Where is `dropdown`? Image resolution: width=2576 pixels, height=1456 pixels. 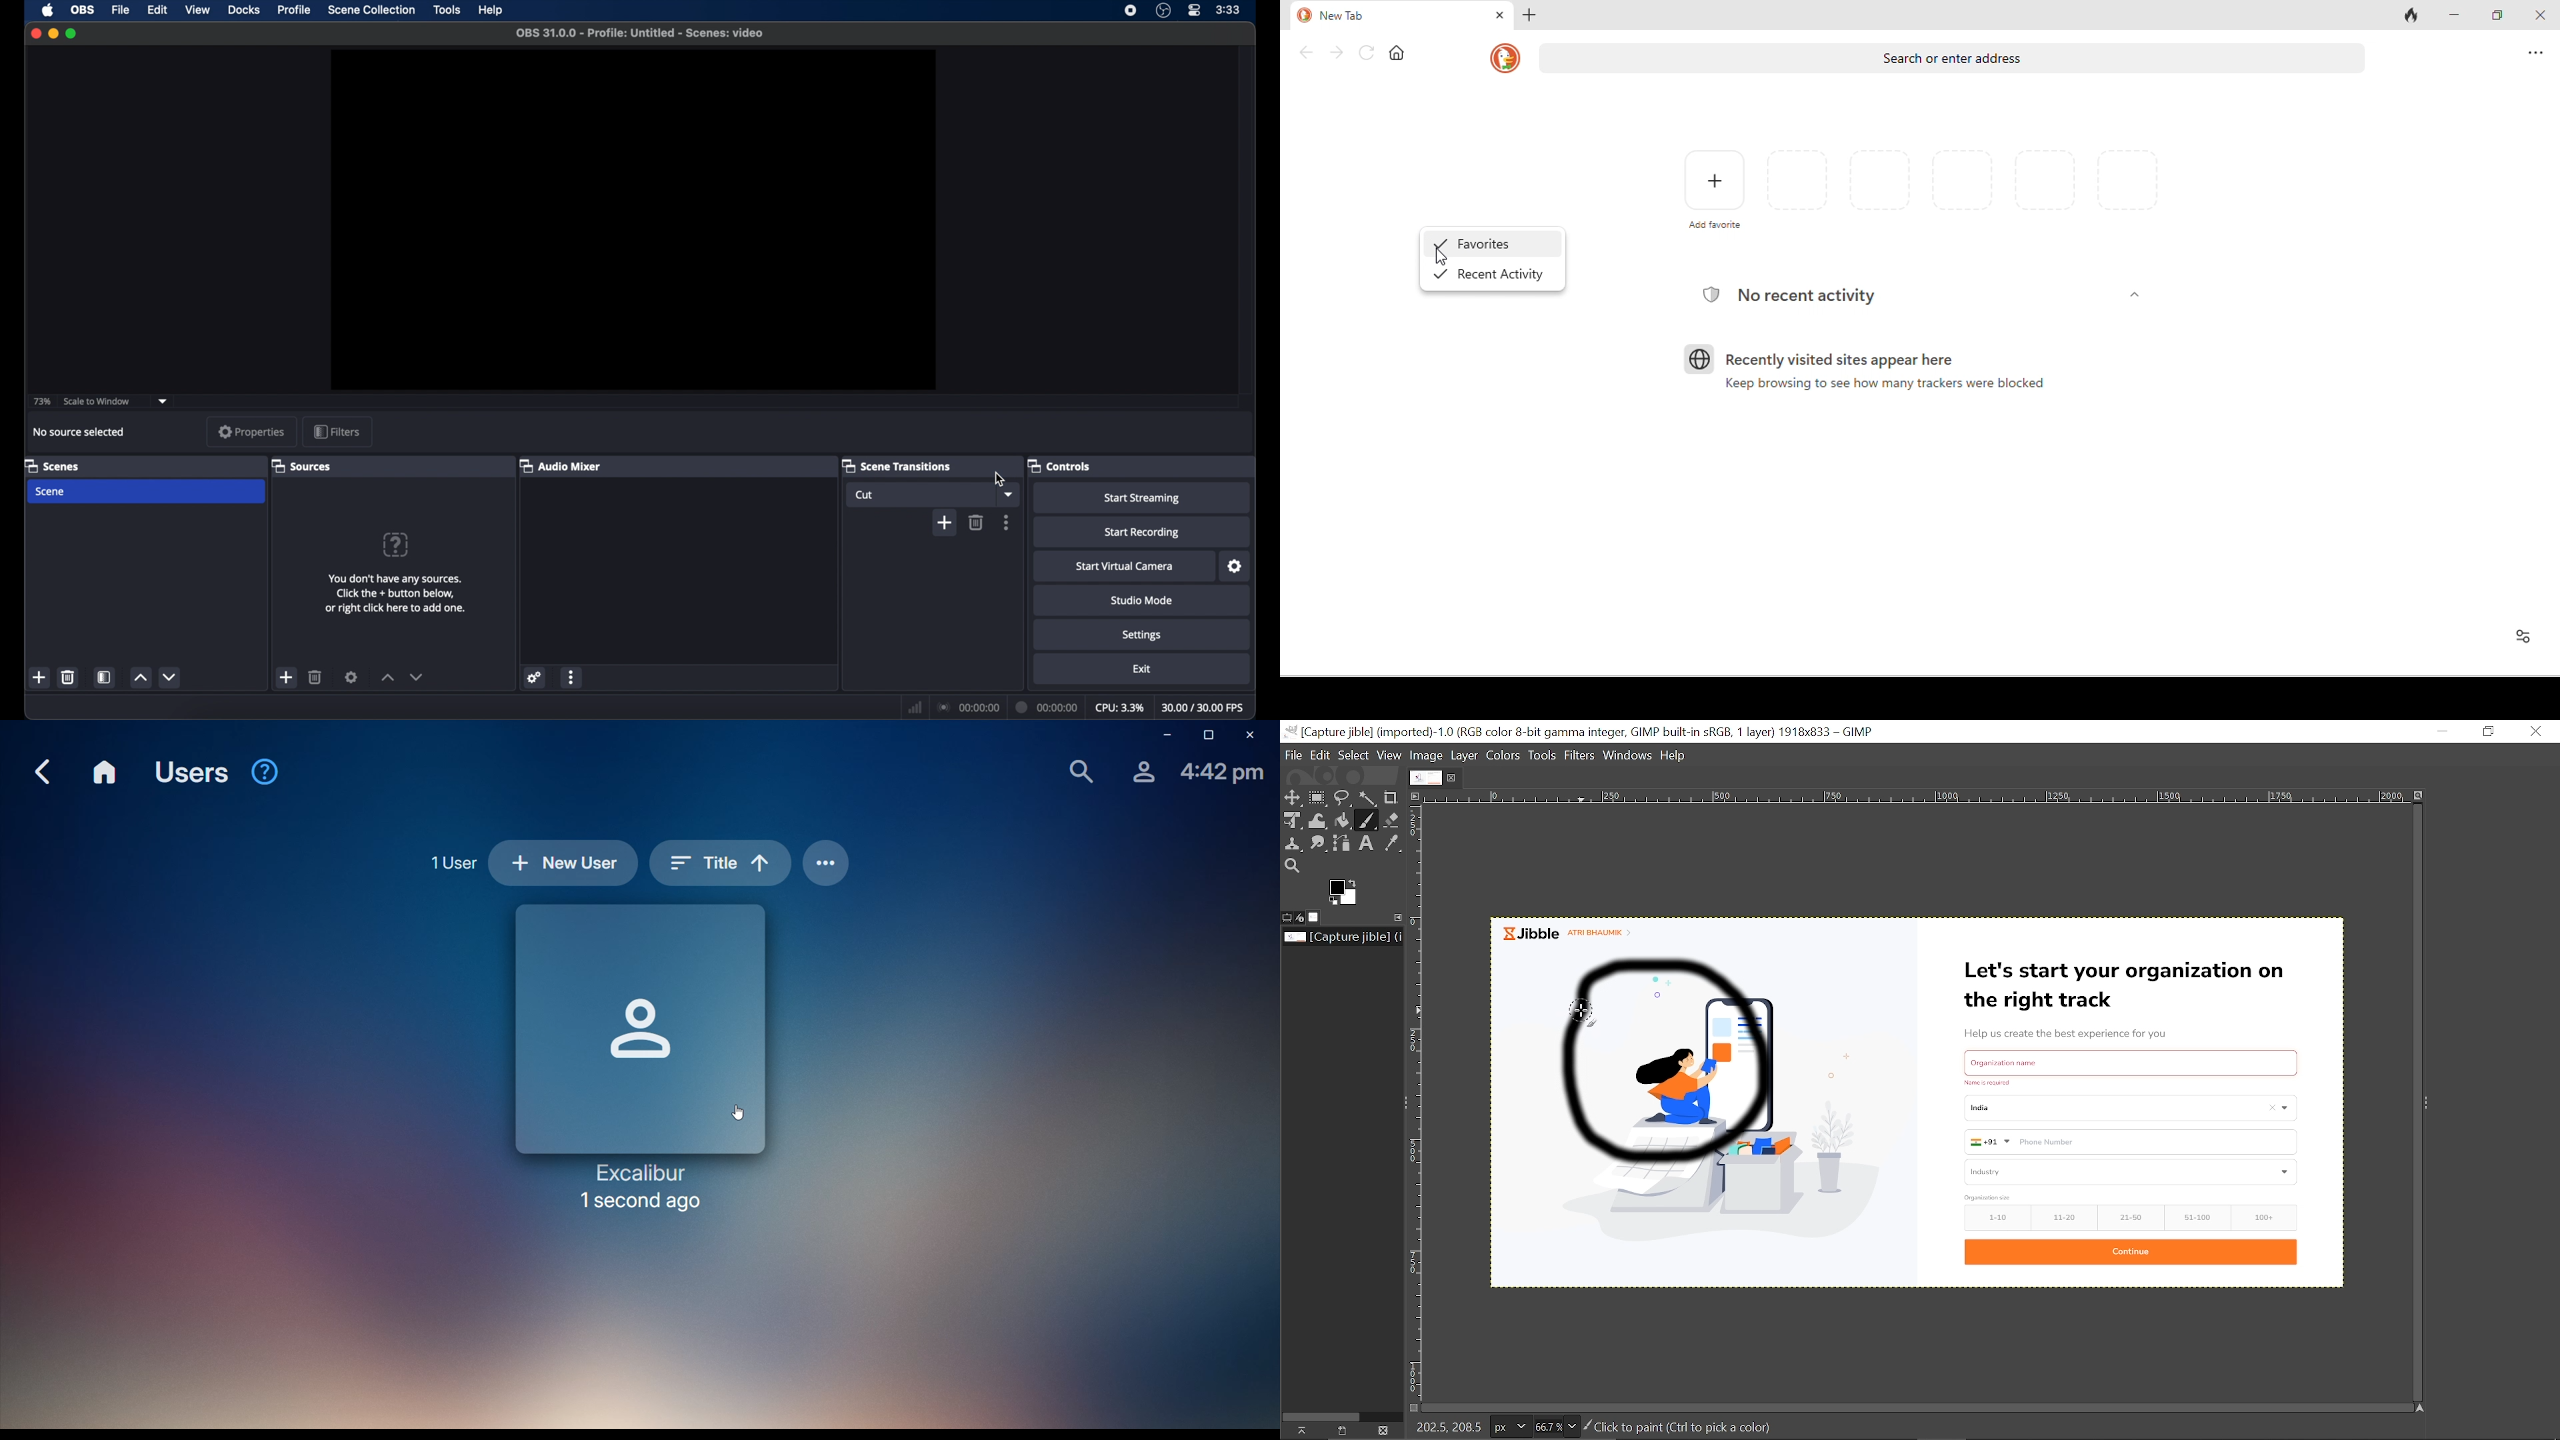 dropdown is located at coordinates (163, 400).